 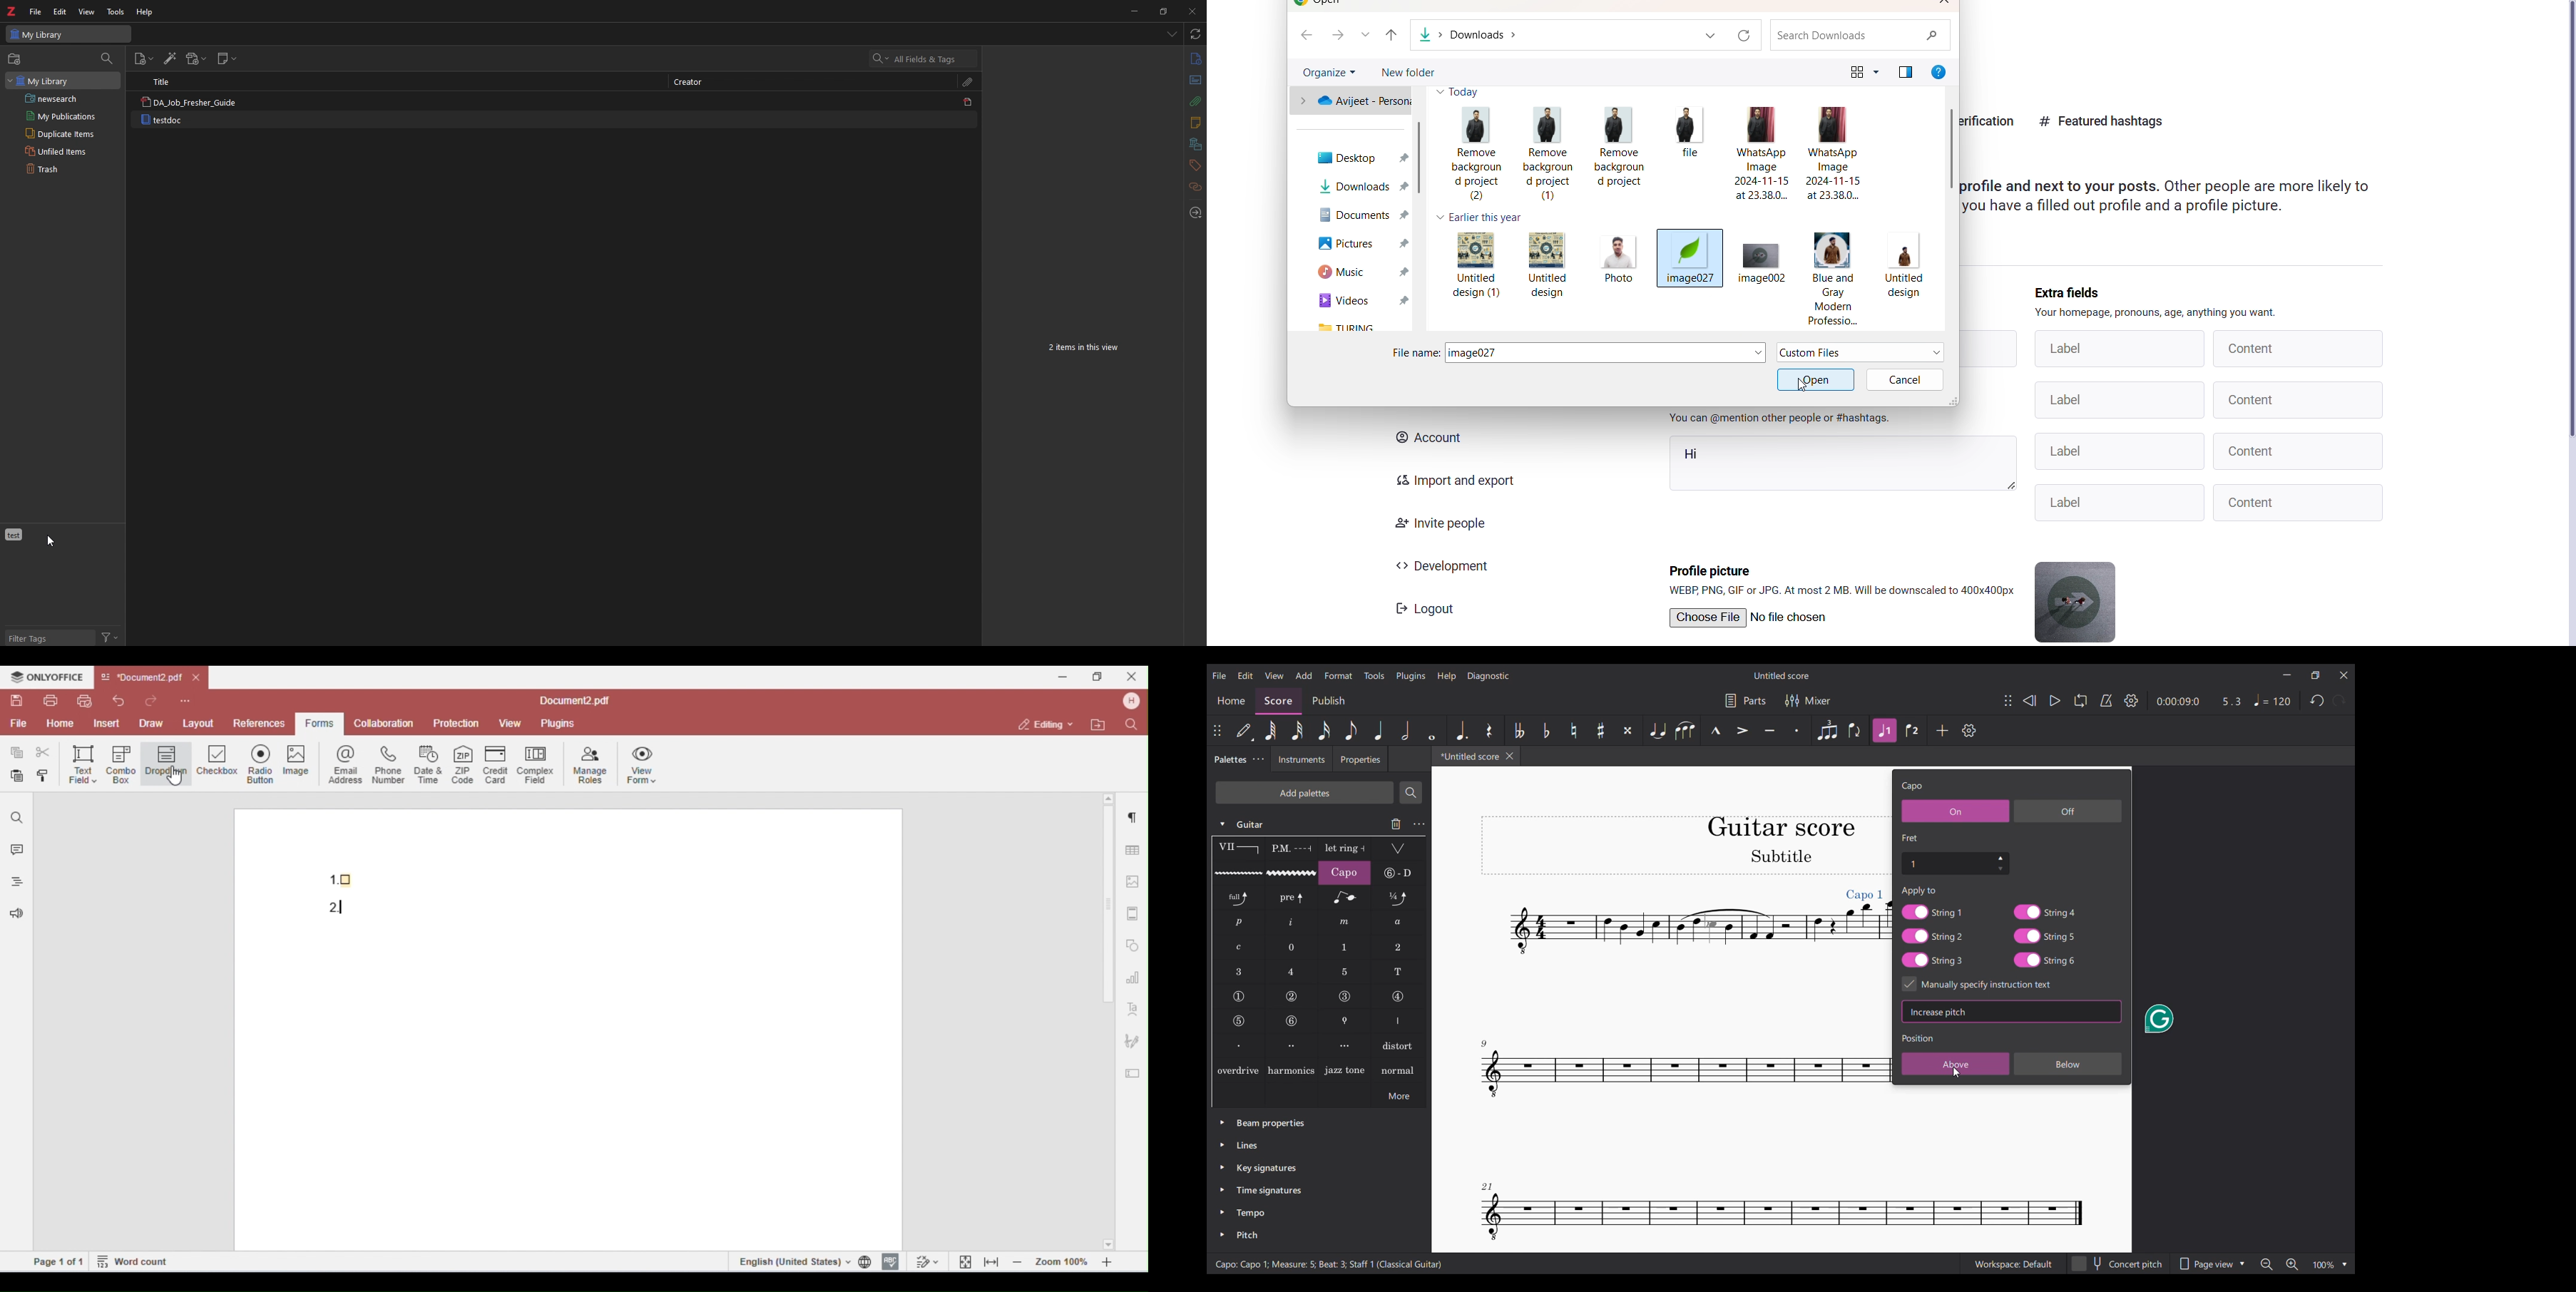 What do you see at coordinates (66, 116) in the screenshot?
I see `my publications` at bounding box center [66, 116].